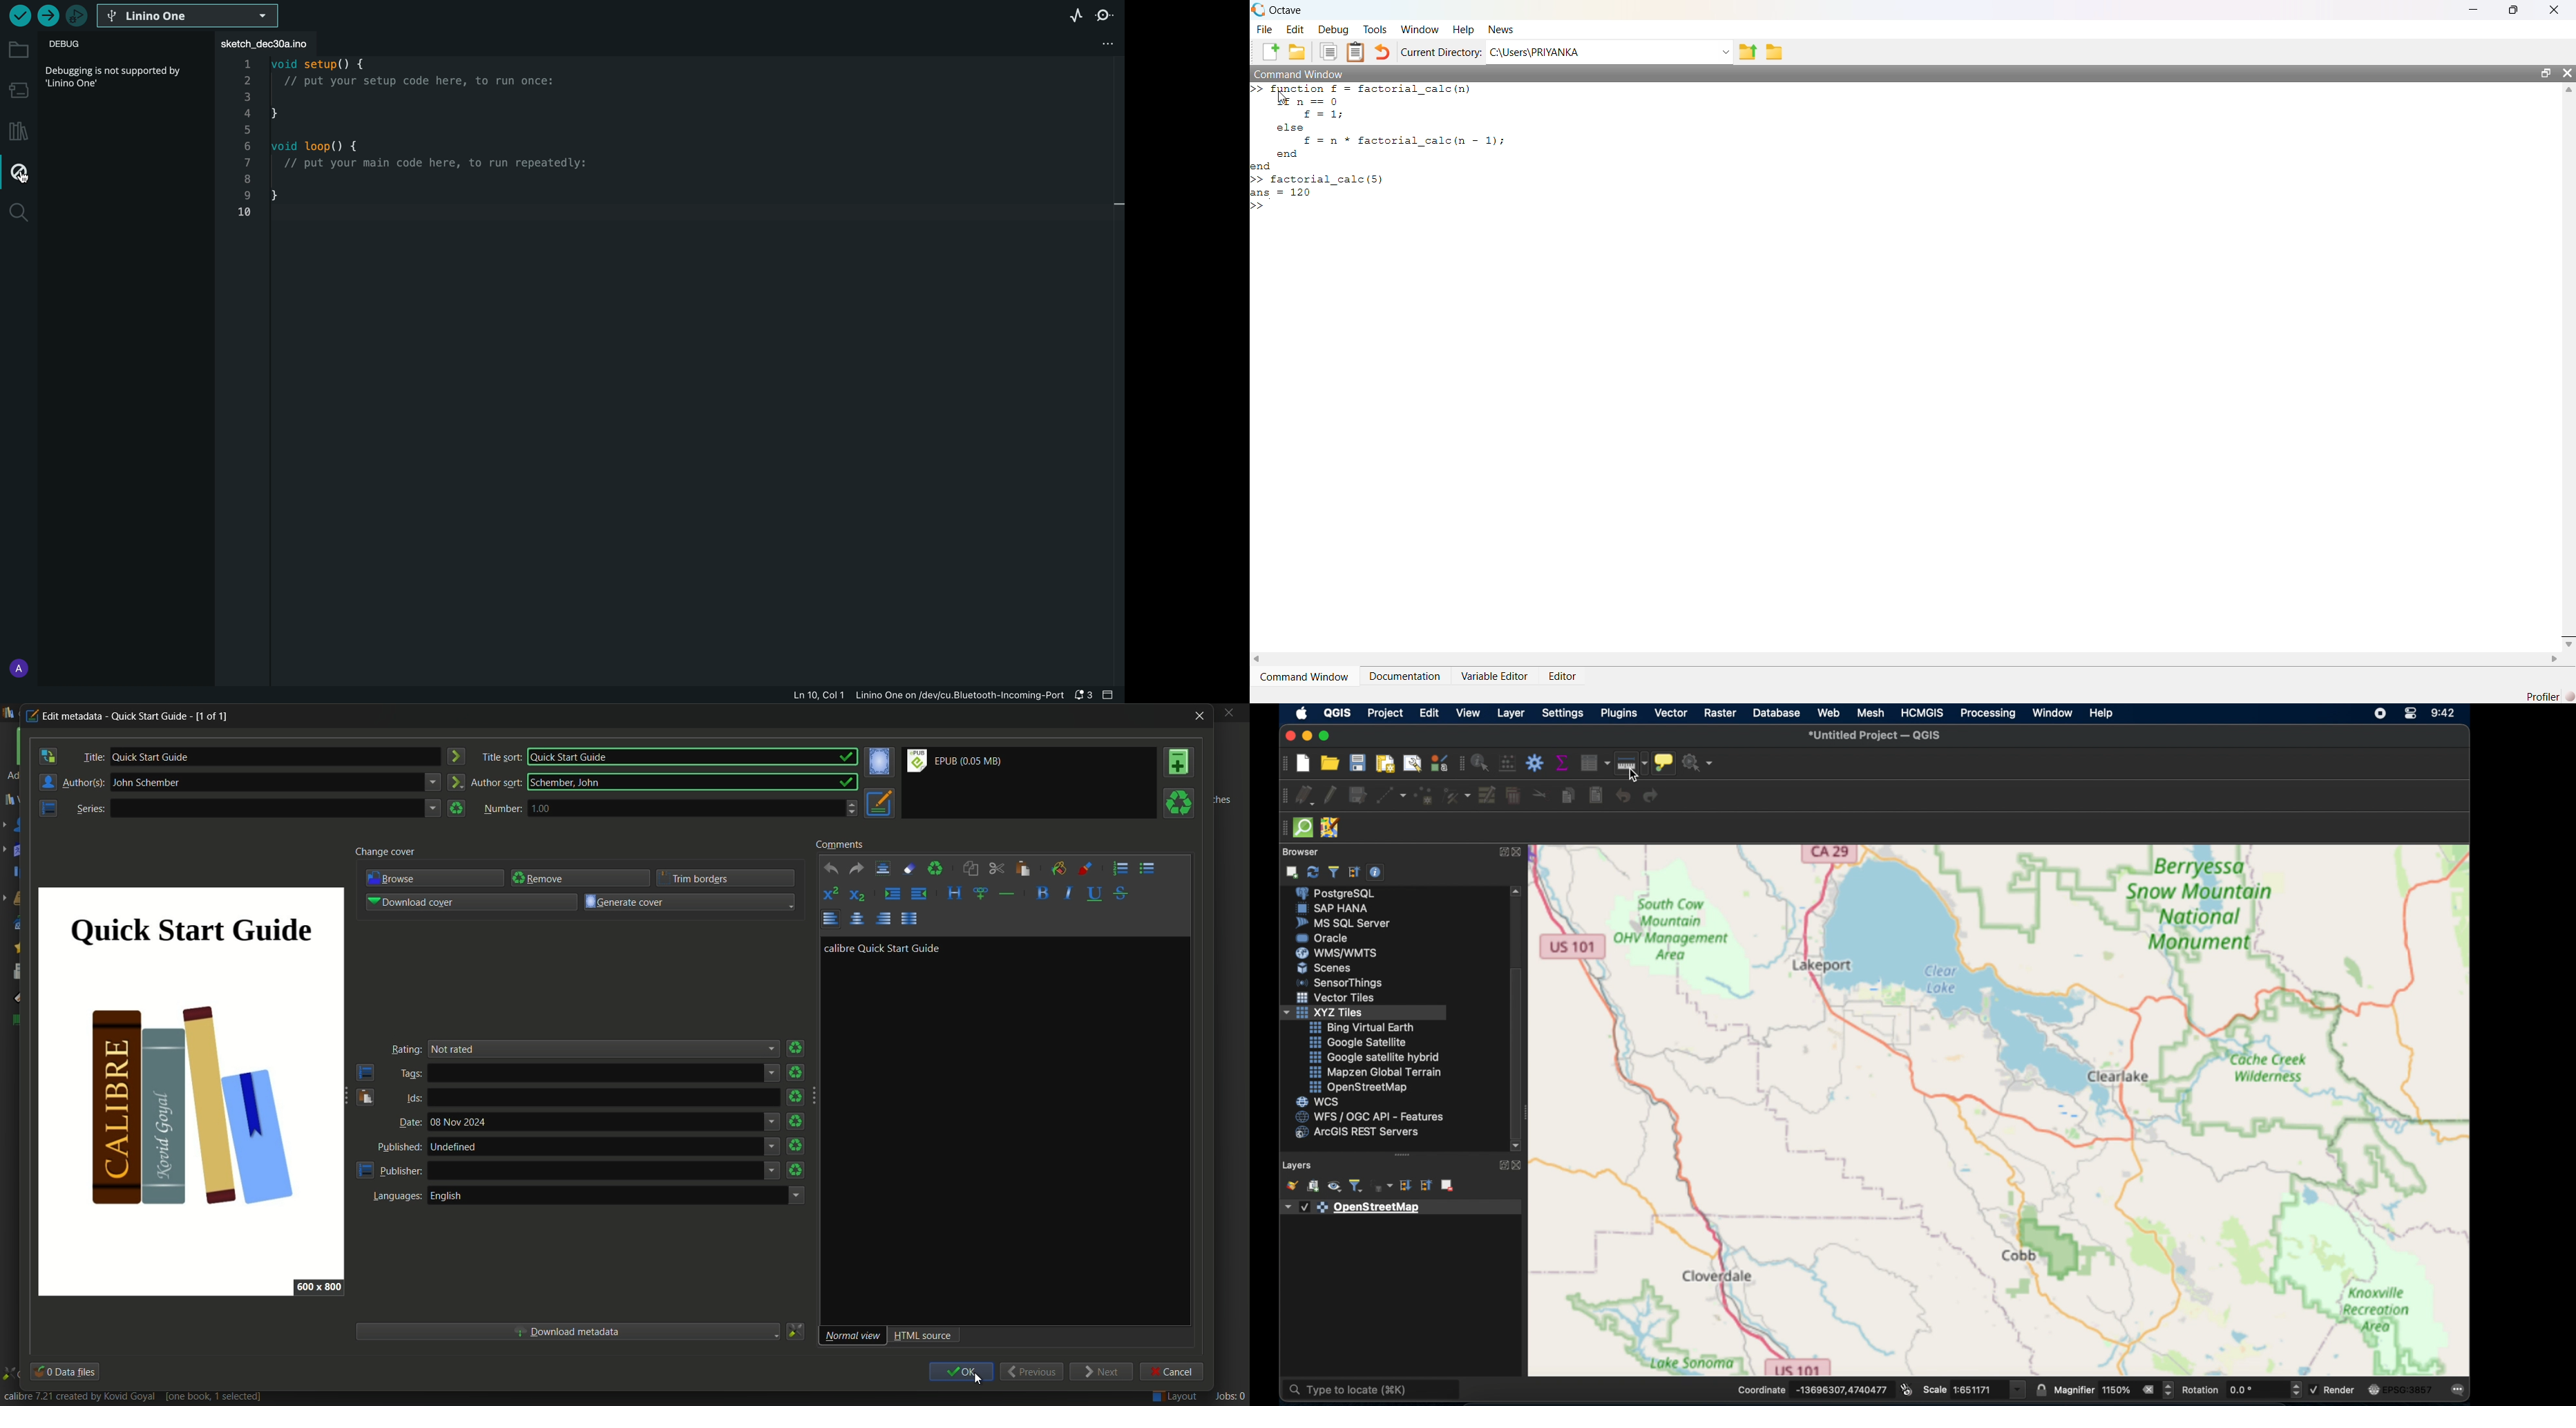  What do you see at coordinates (1564, 678) in the screenshot?
I see `Editor` at bounding box center [1564, 678].